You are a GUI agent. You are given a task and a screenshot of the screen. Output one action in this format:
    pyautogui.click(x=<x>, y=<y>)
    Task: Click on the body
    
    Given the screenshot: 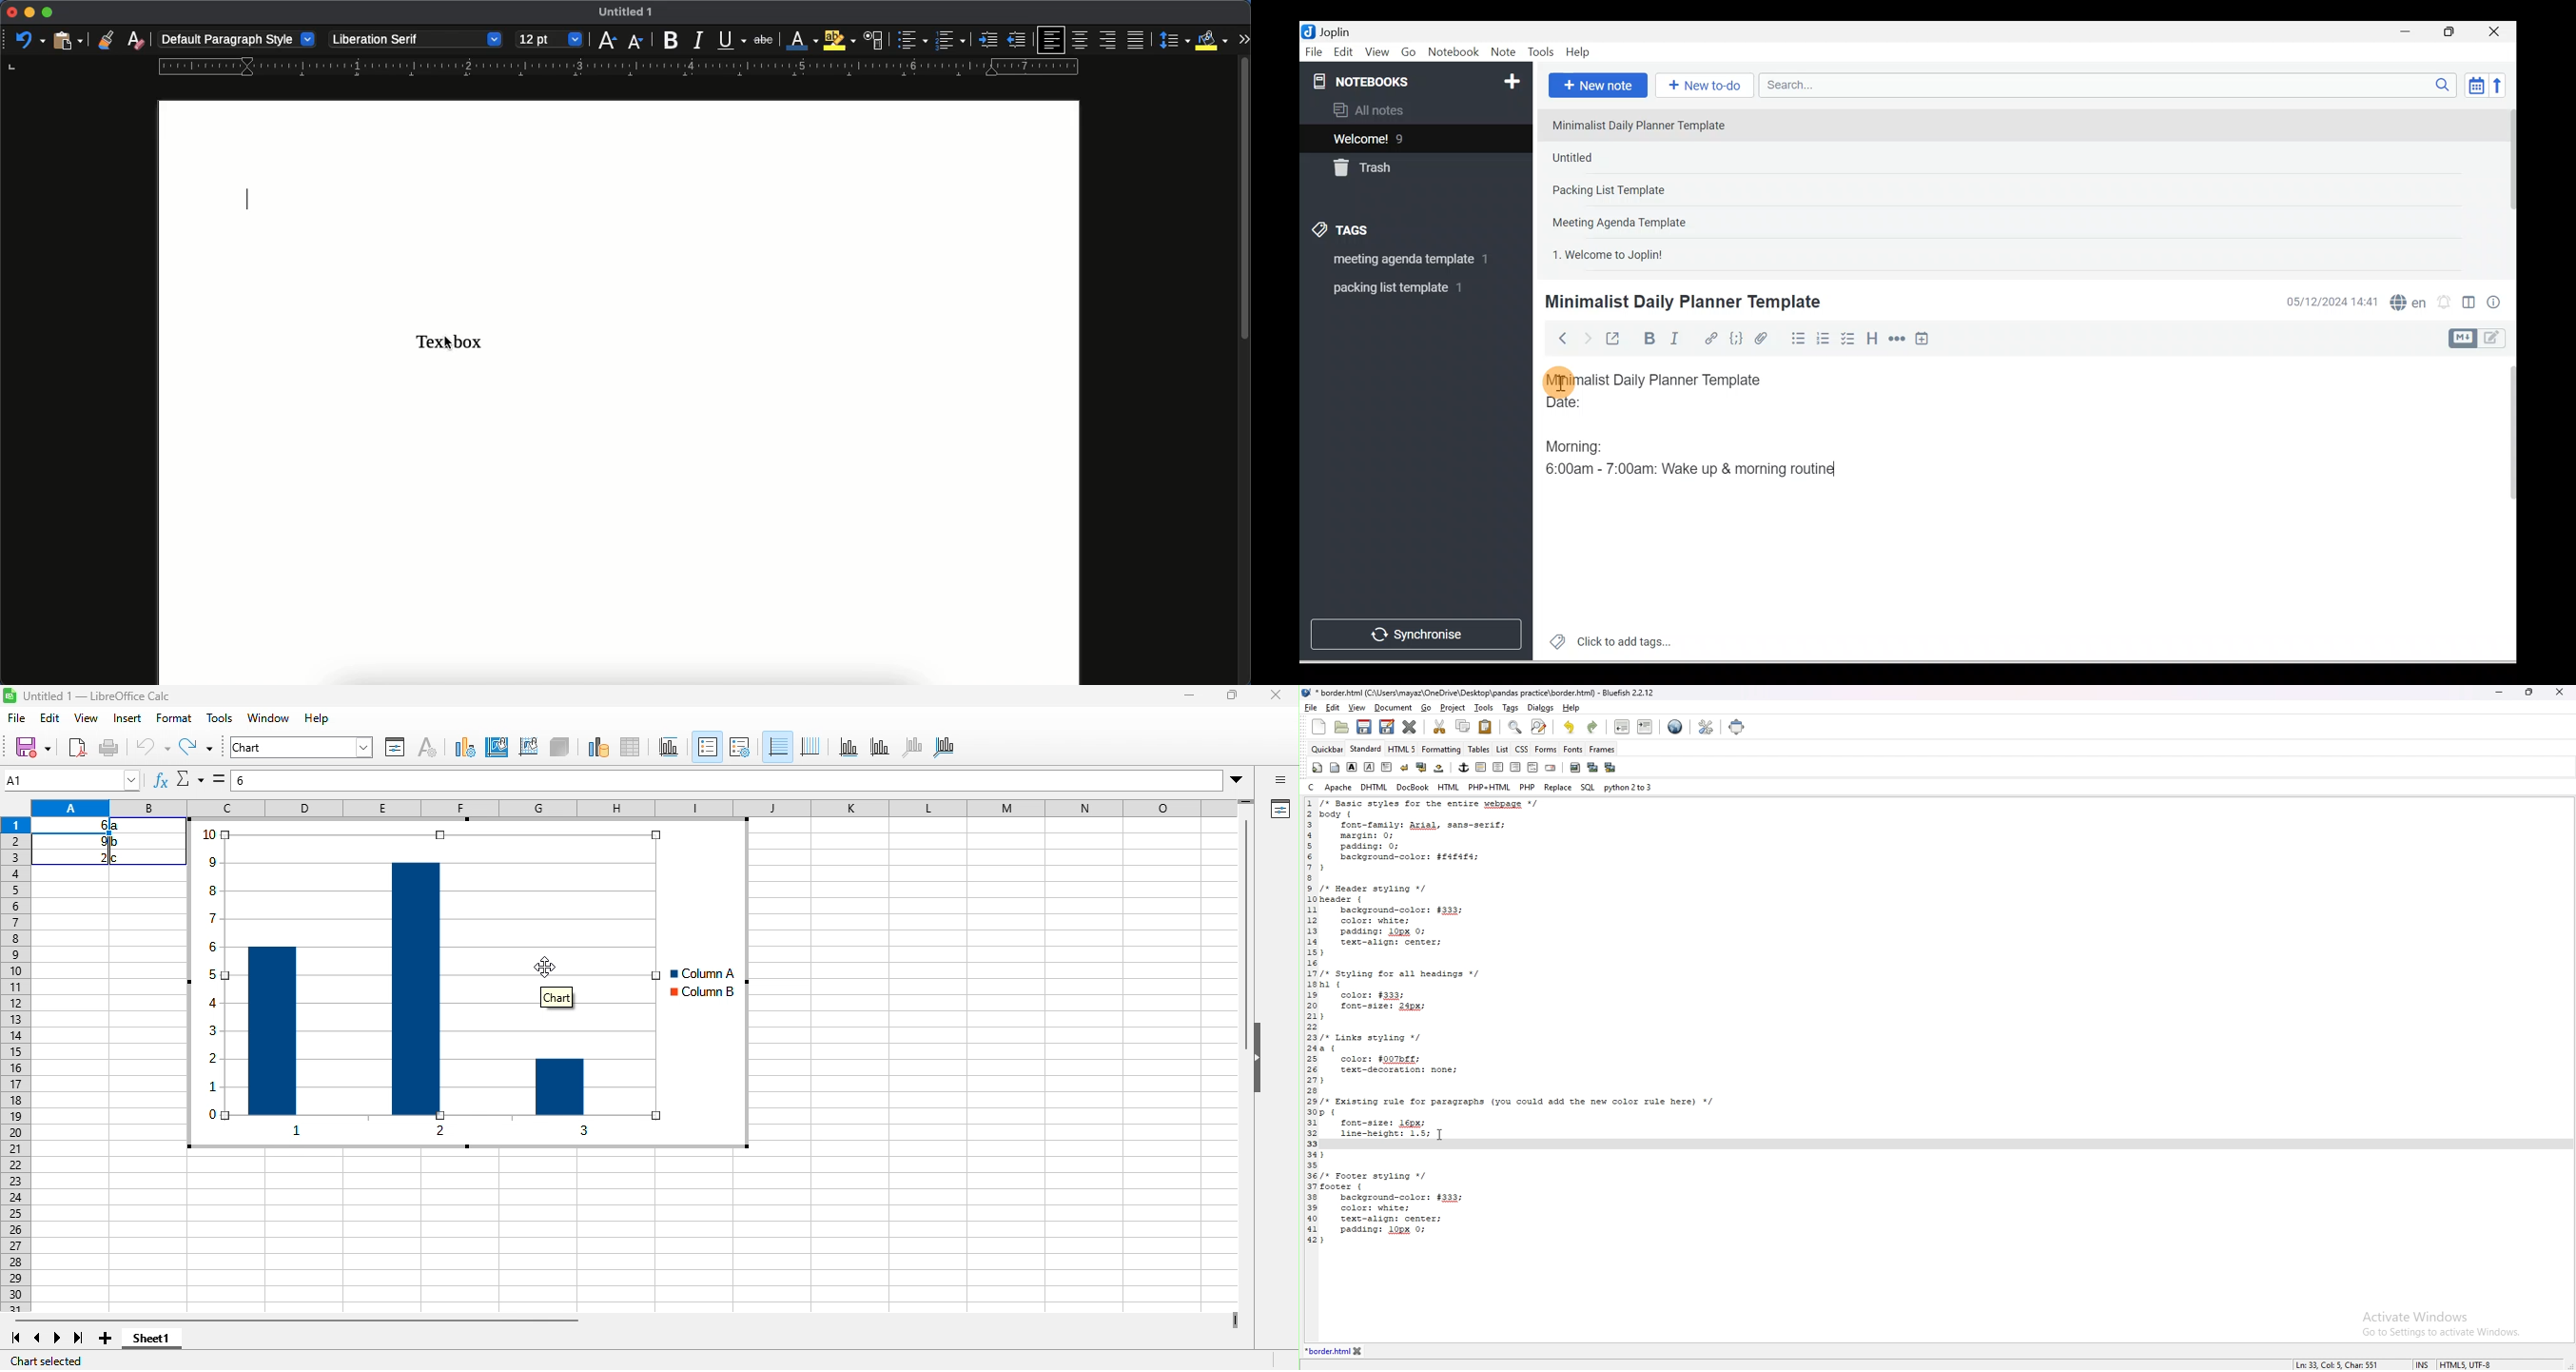 What is the action you would take?
    pyautogui.click(x=1335, y=767)
    